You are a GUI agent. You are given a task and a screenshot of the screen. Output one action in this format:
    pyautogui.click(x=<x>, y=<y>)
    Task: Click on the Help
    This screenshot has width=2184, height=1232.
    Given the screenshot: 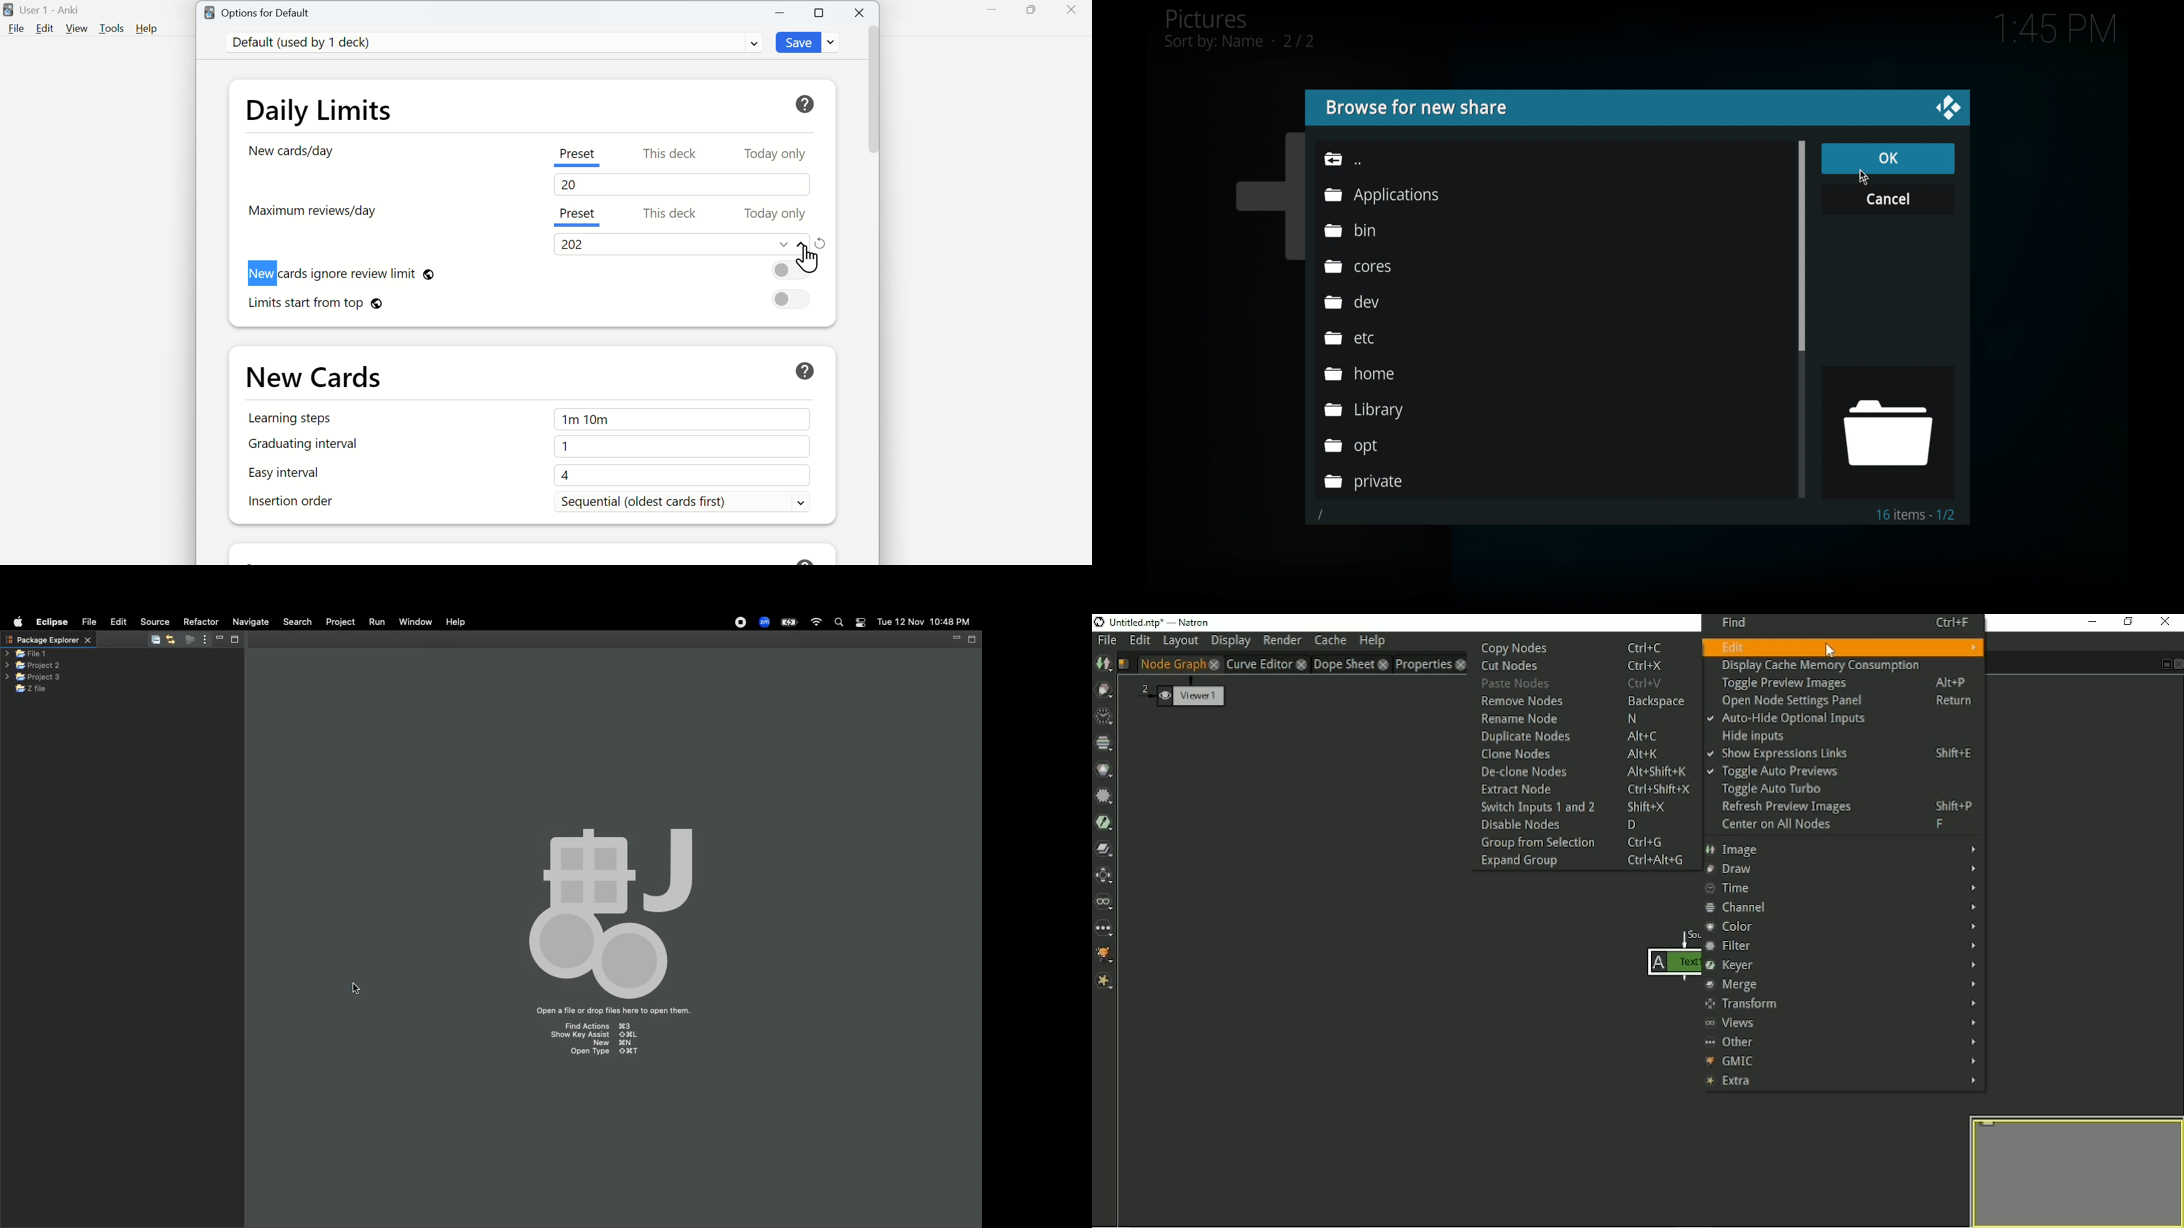 What is the action you would take?
    pyautogui.click(x=147, y=28)
    